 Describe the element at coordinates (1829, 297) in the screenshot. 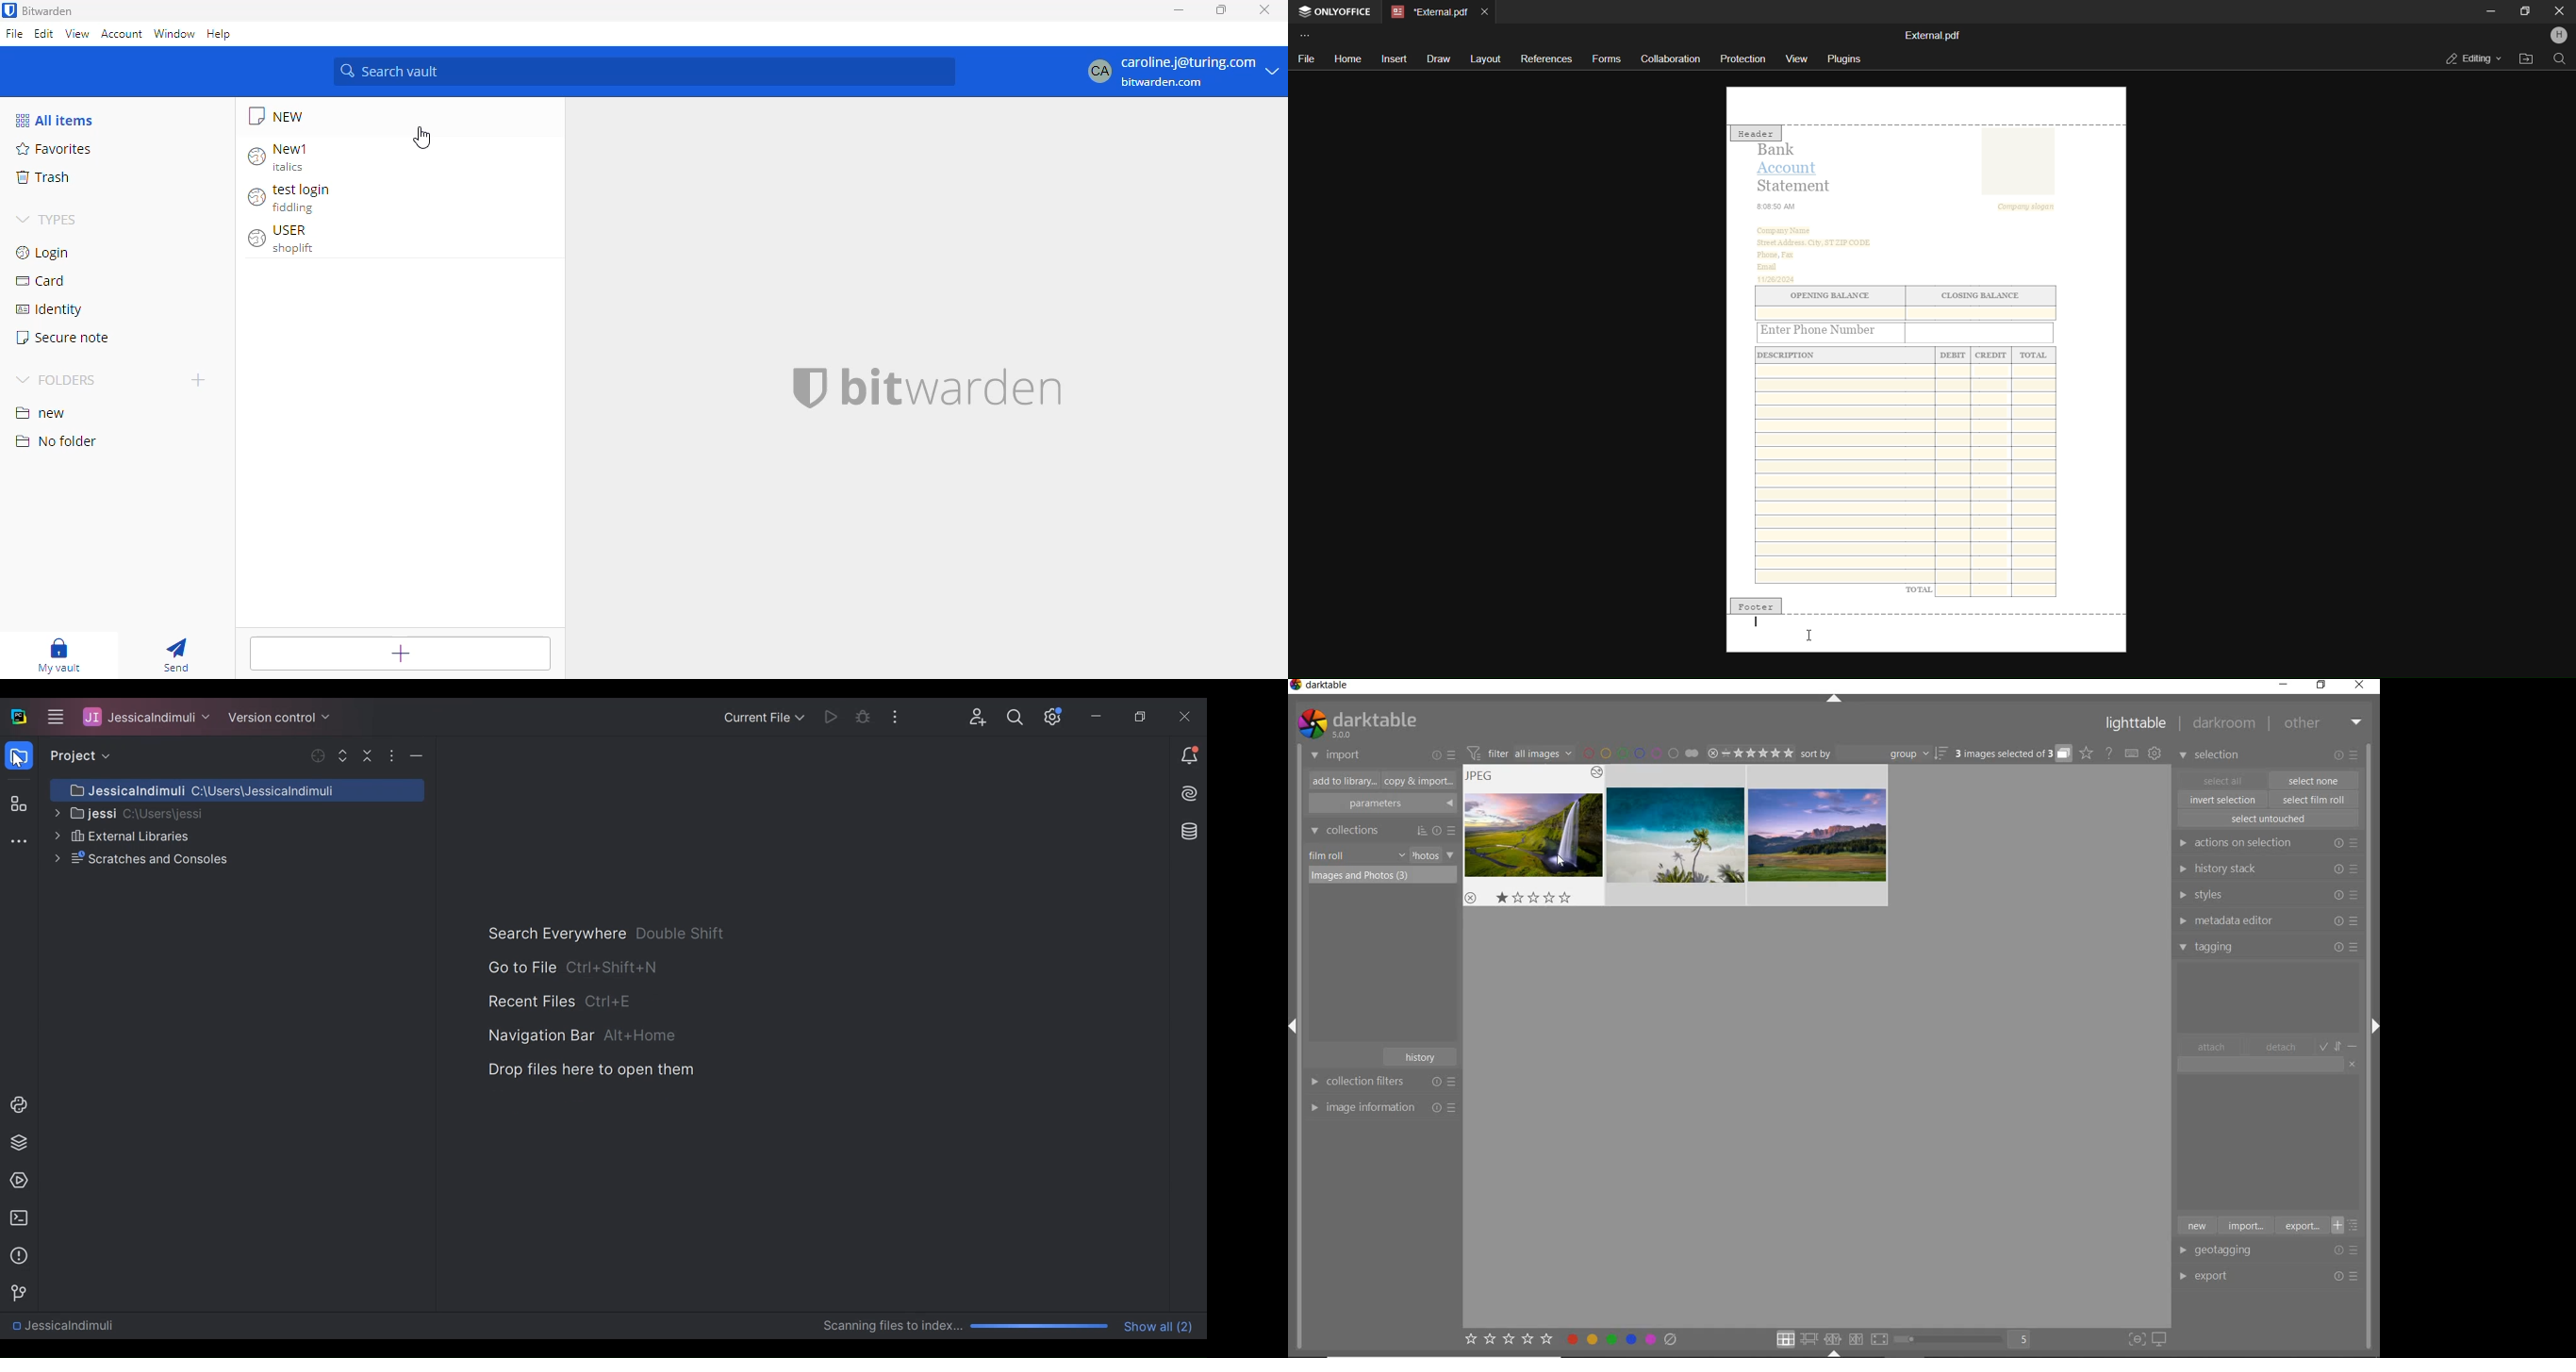

I see `‘OPENING BALANCE` at that location.